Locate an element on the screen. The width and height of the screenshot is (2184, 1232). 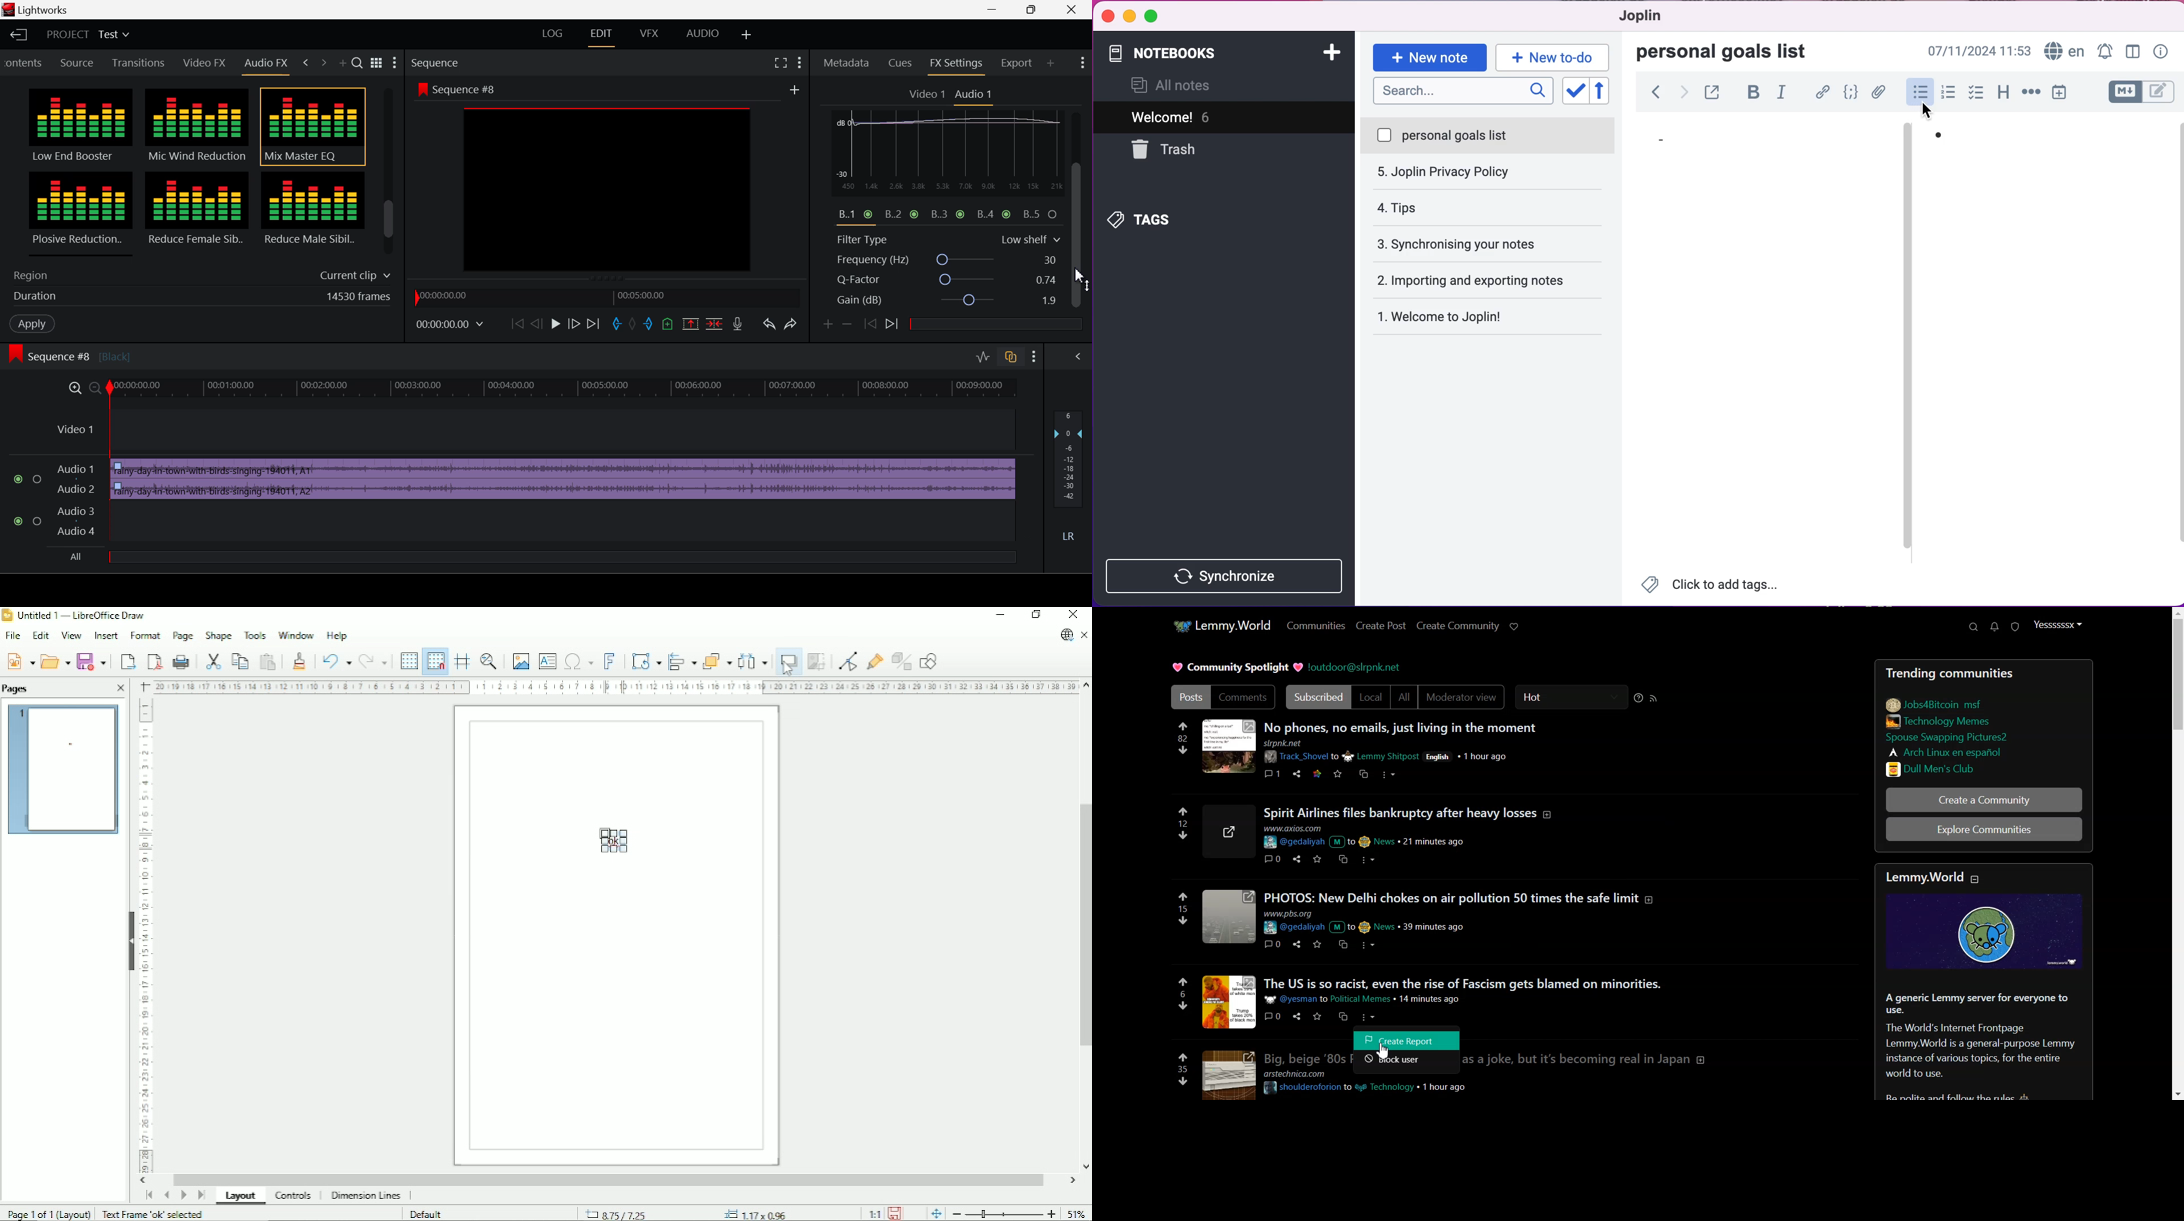
Project Timeline is located at coordinates (565, 390).